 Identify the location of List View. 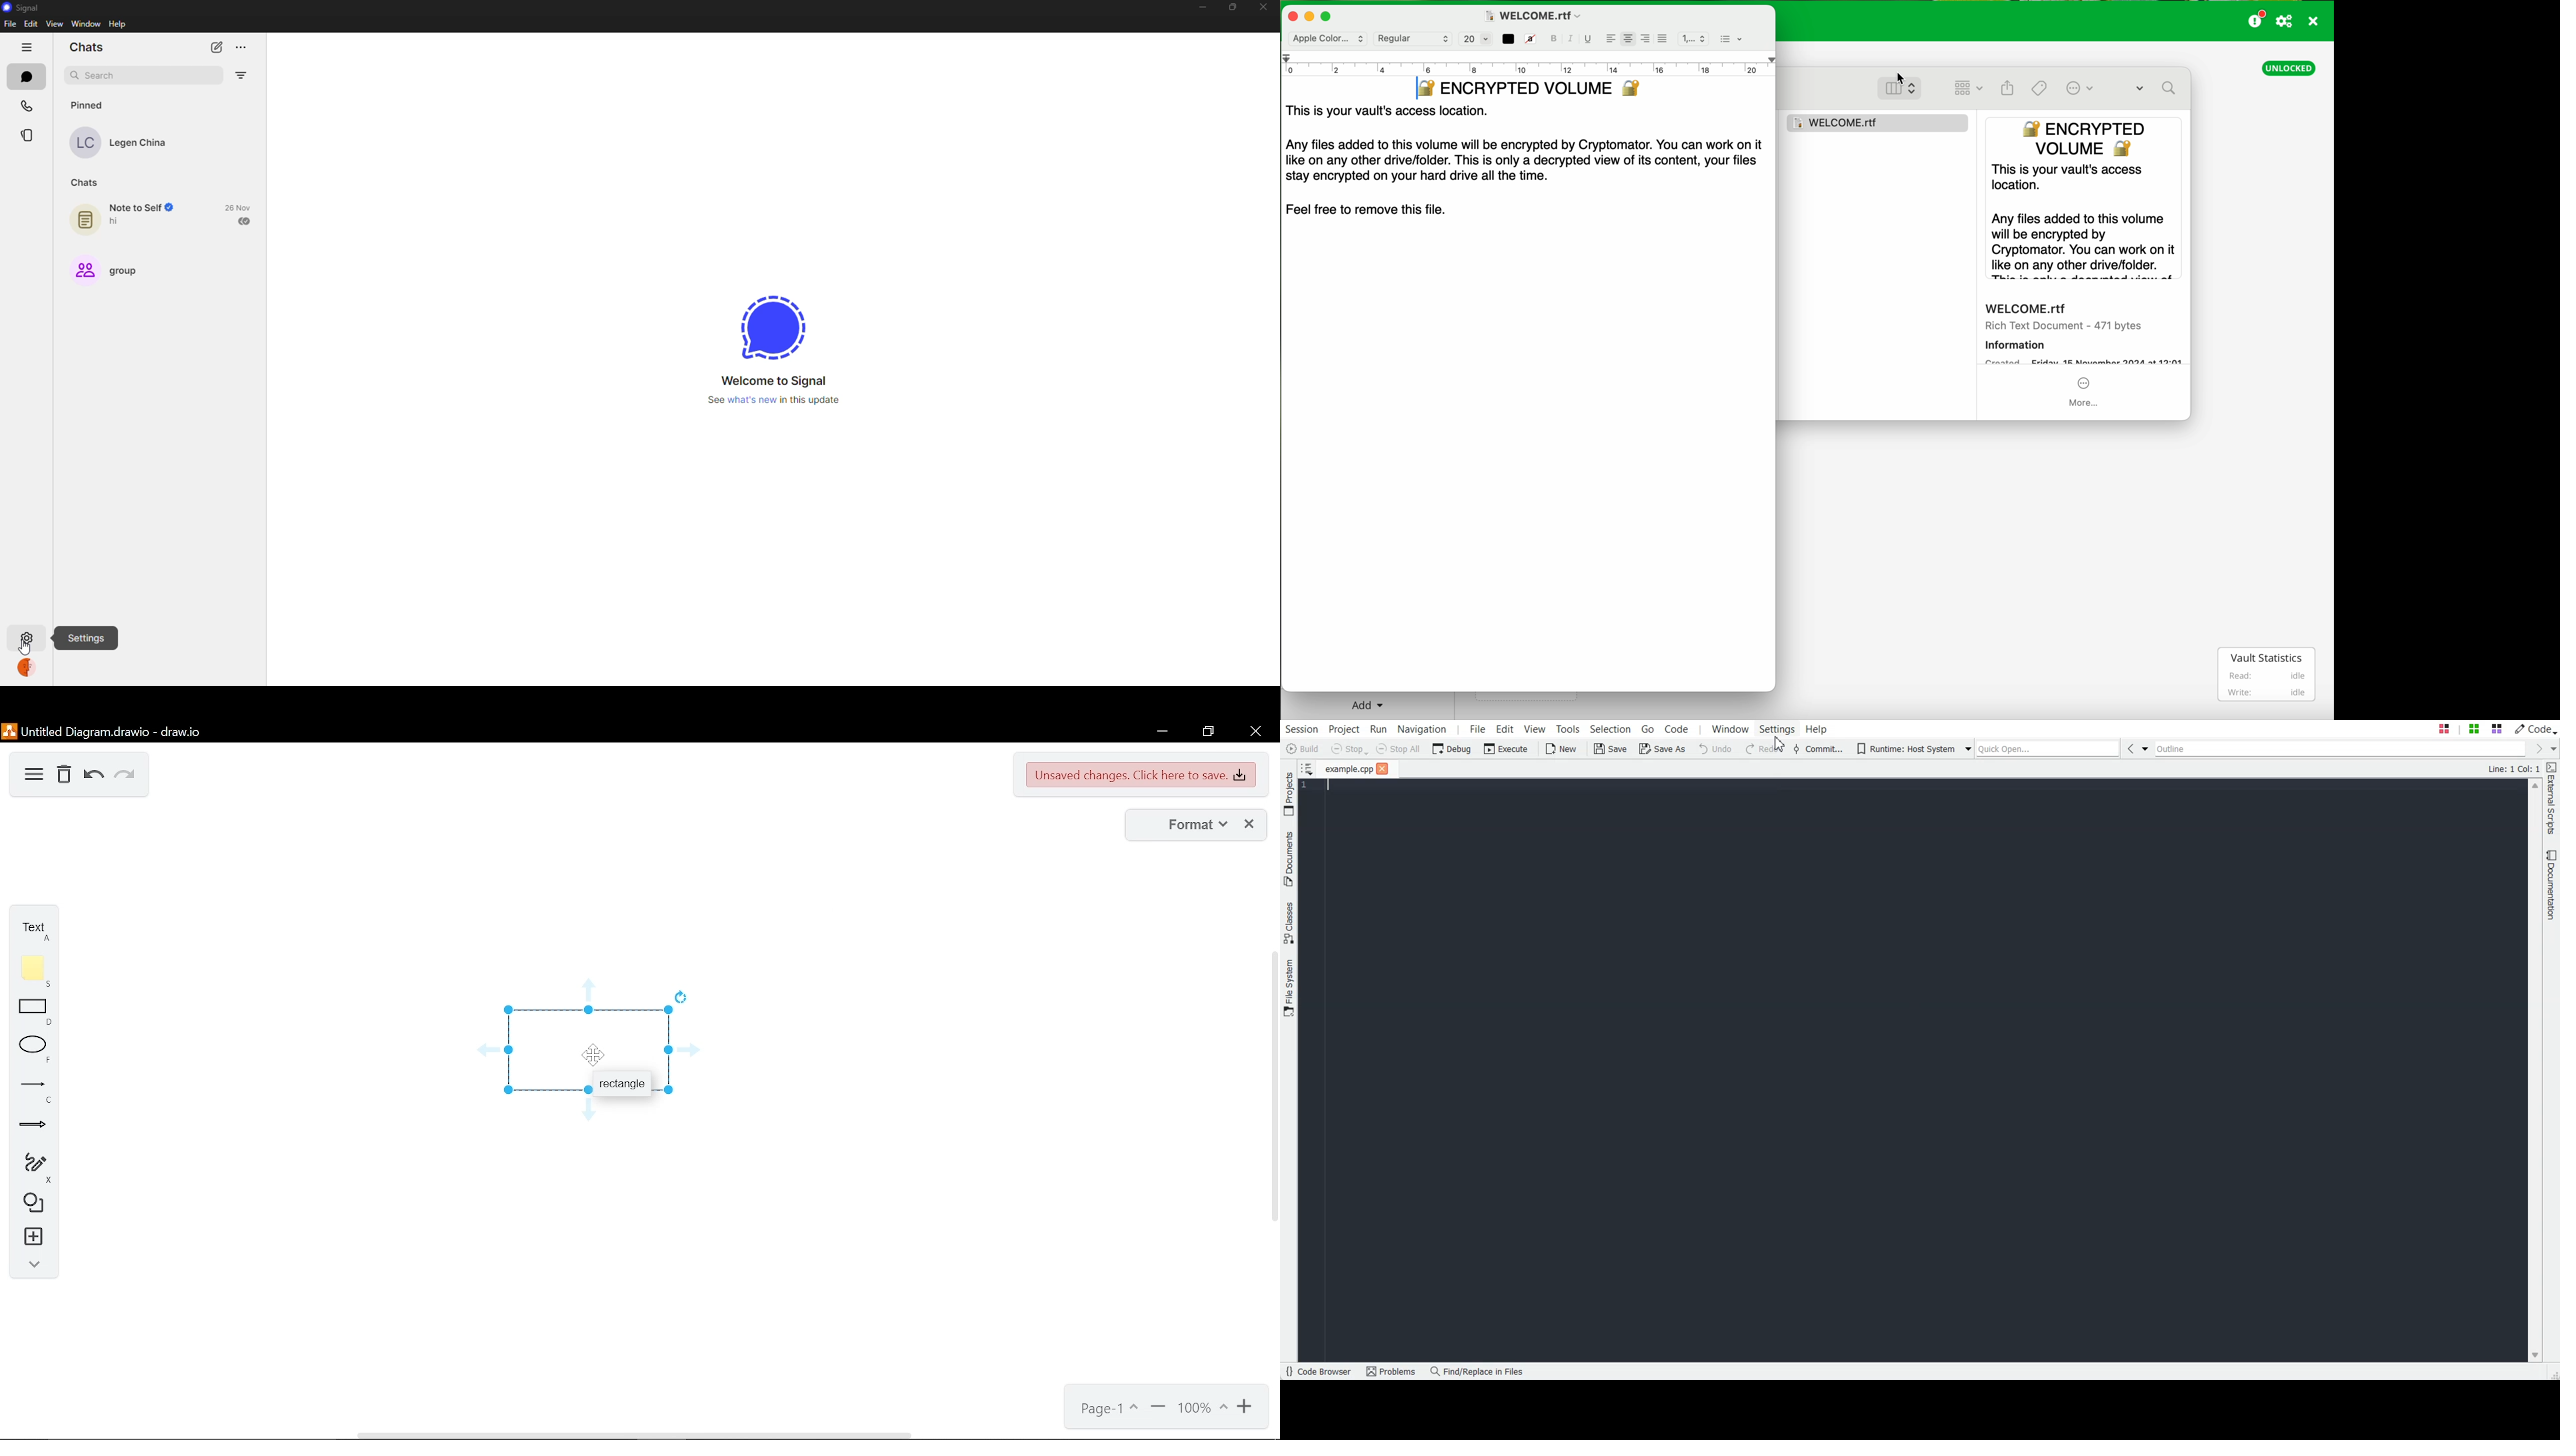
(1967, 88).